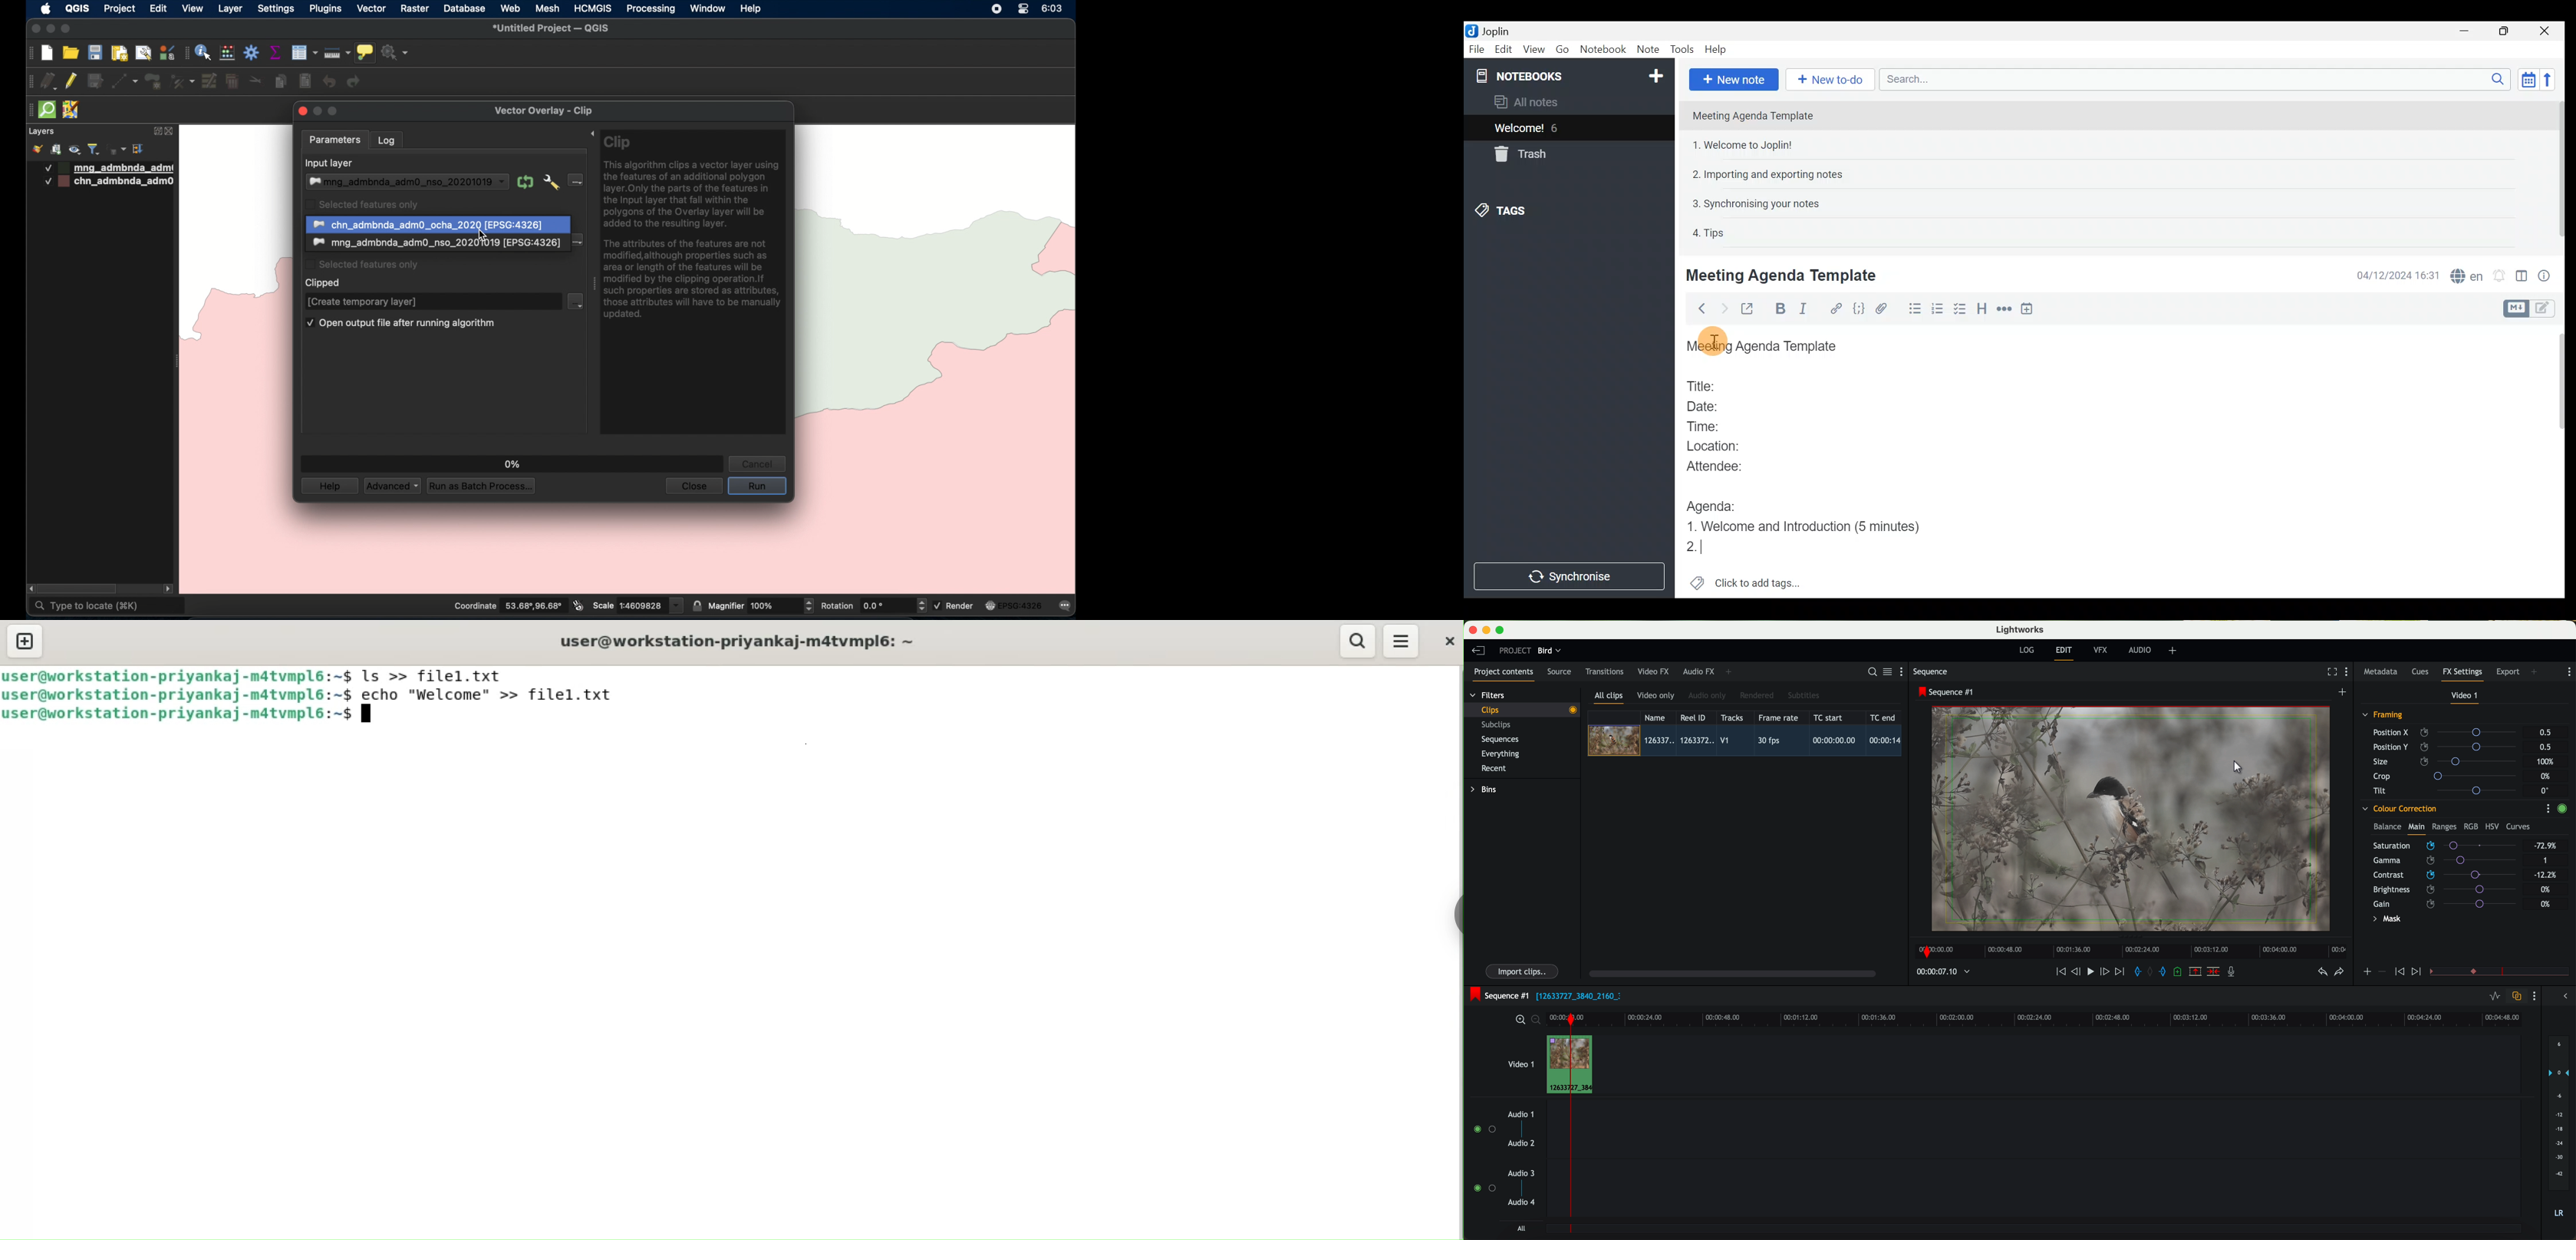 This screenshot has width=2576, height=1260. Describe the element at coordinates (435, 674) in the screenshot. I see `ls >>  file.txt` at that location.